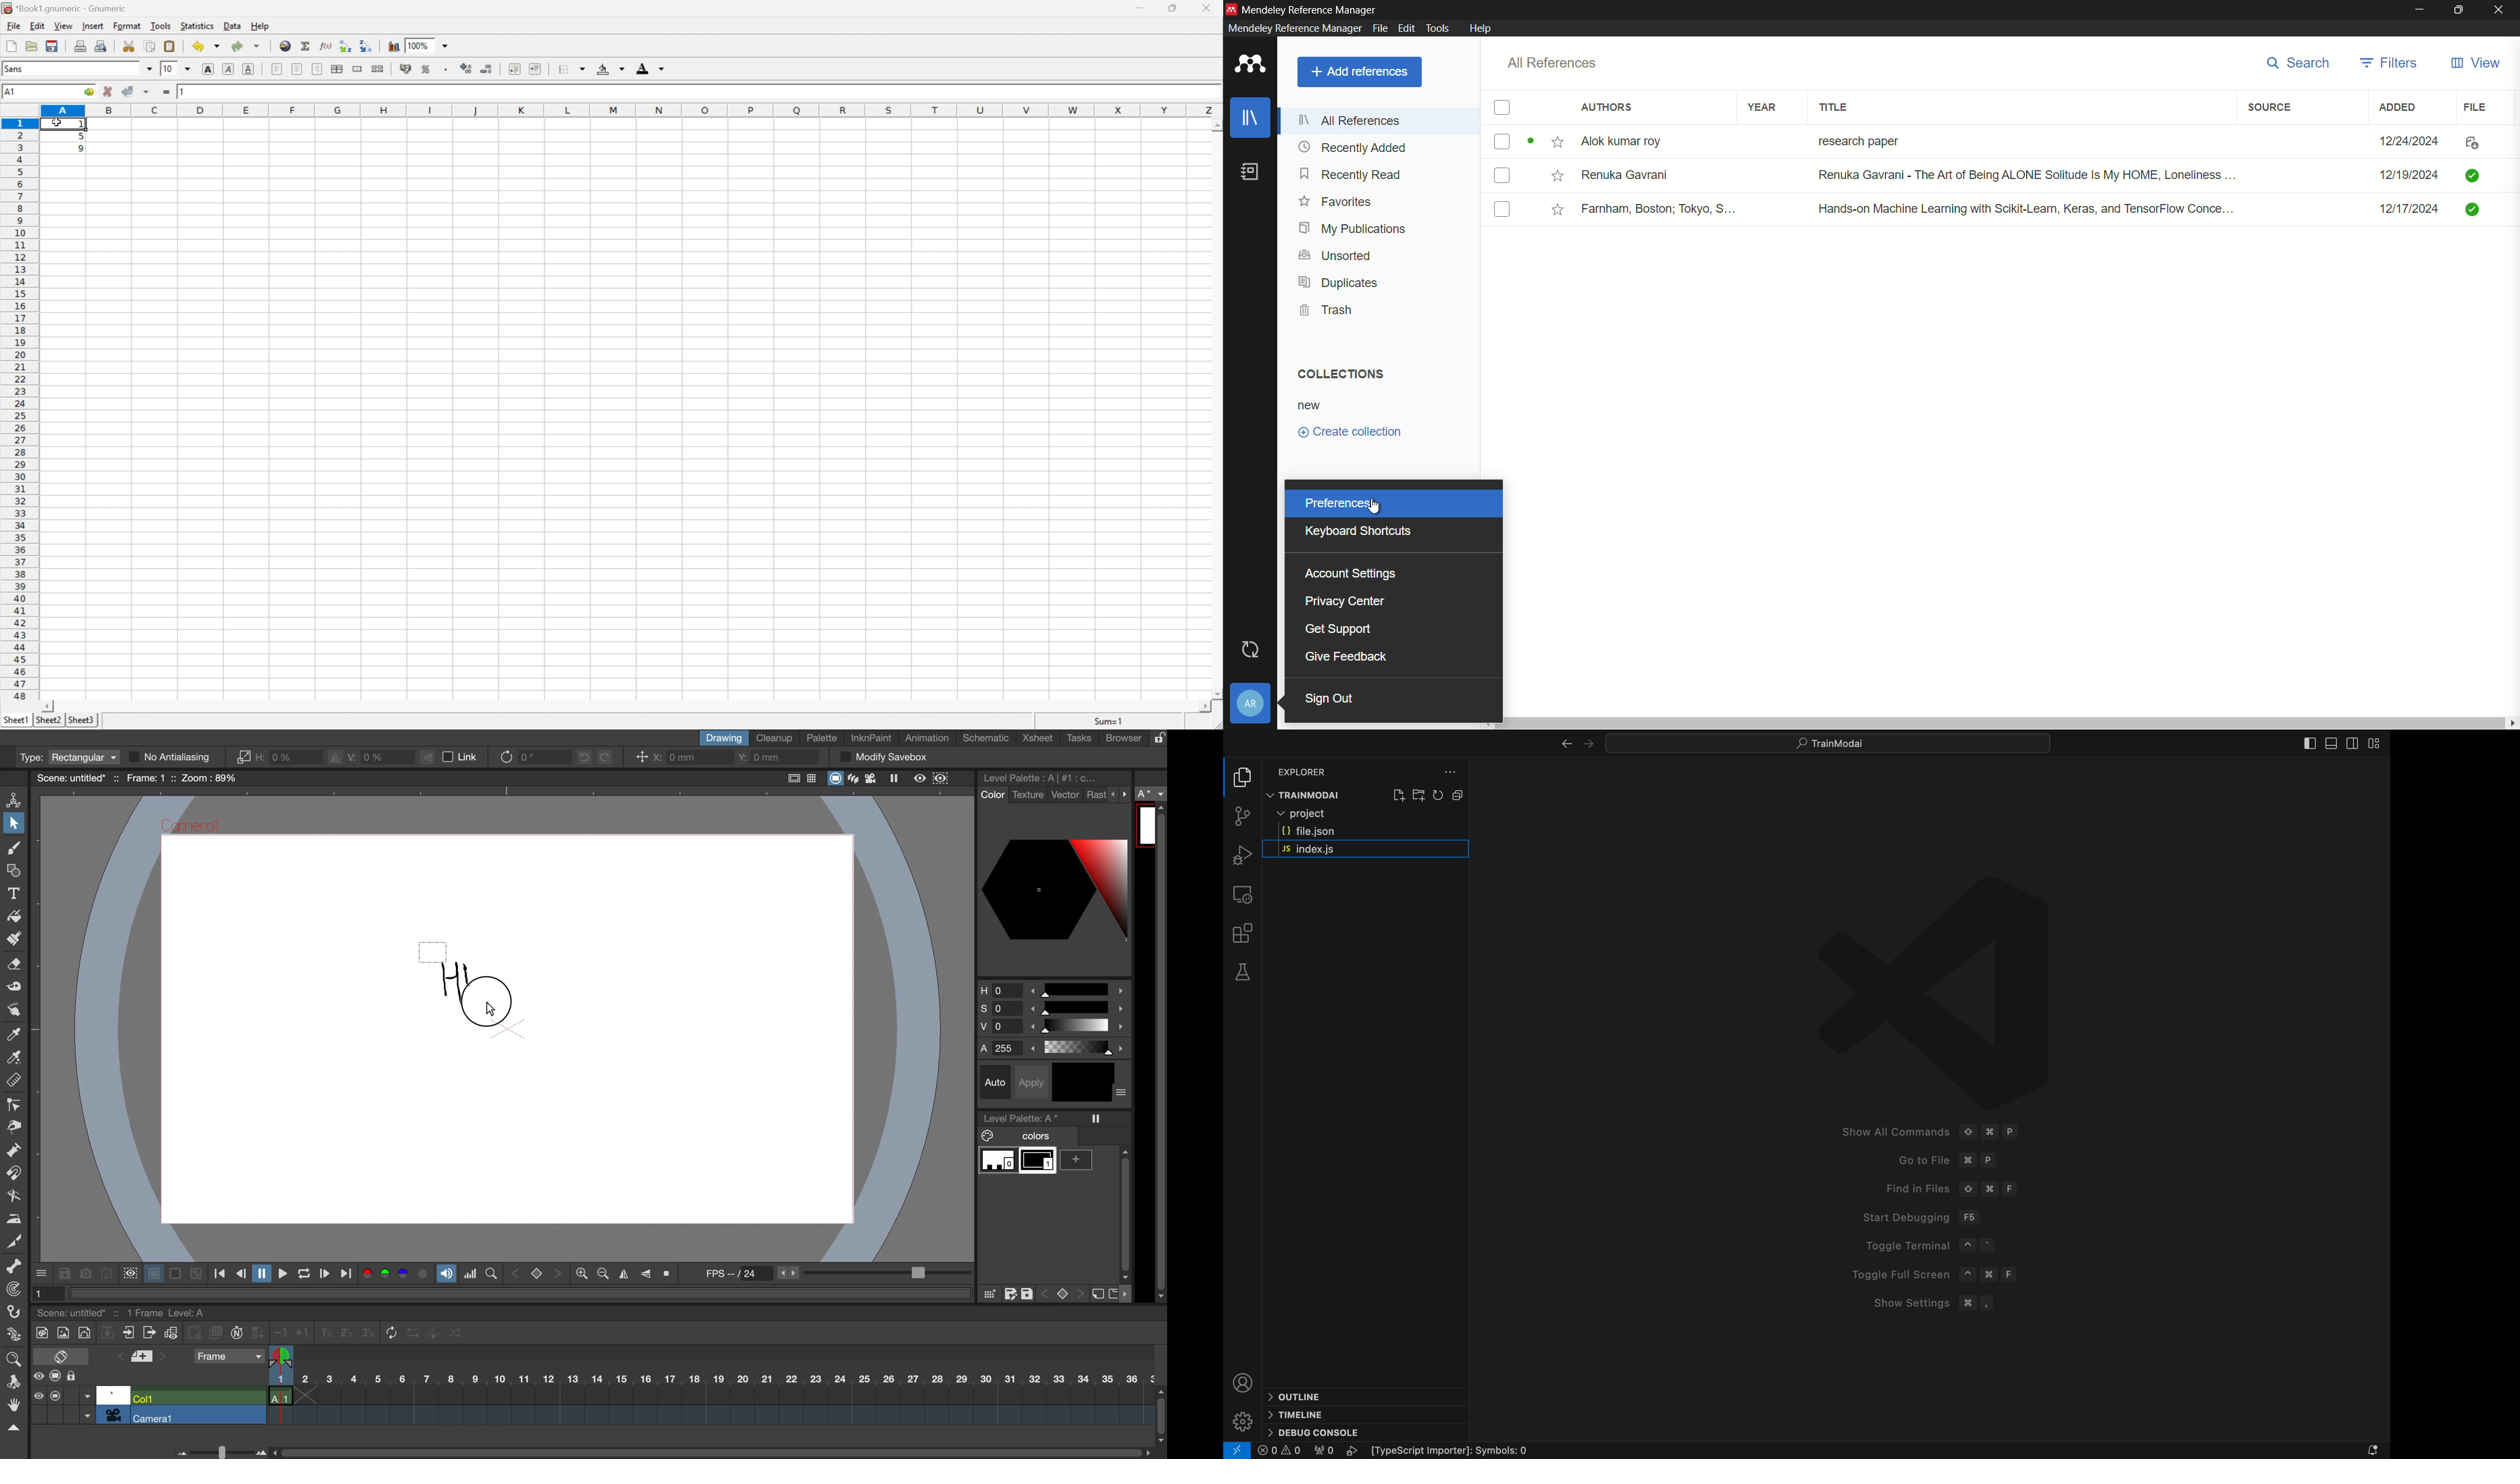 Image resolution: width=2520 pixels, height=1484 pixels. Describe the element at coordinates (2300, 64) in the screenshot. I see `search` at that location.